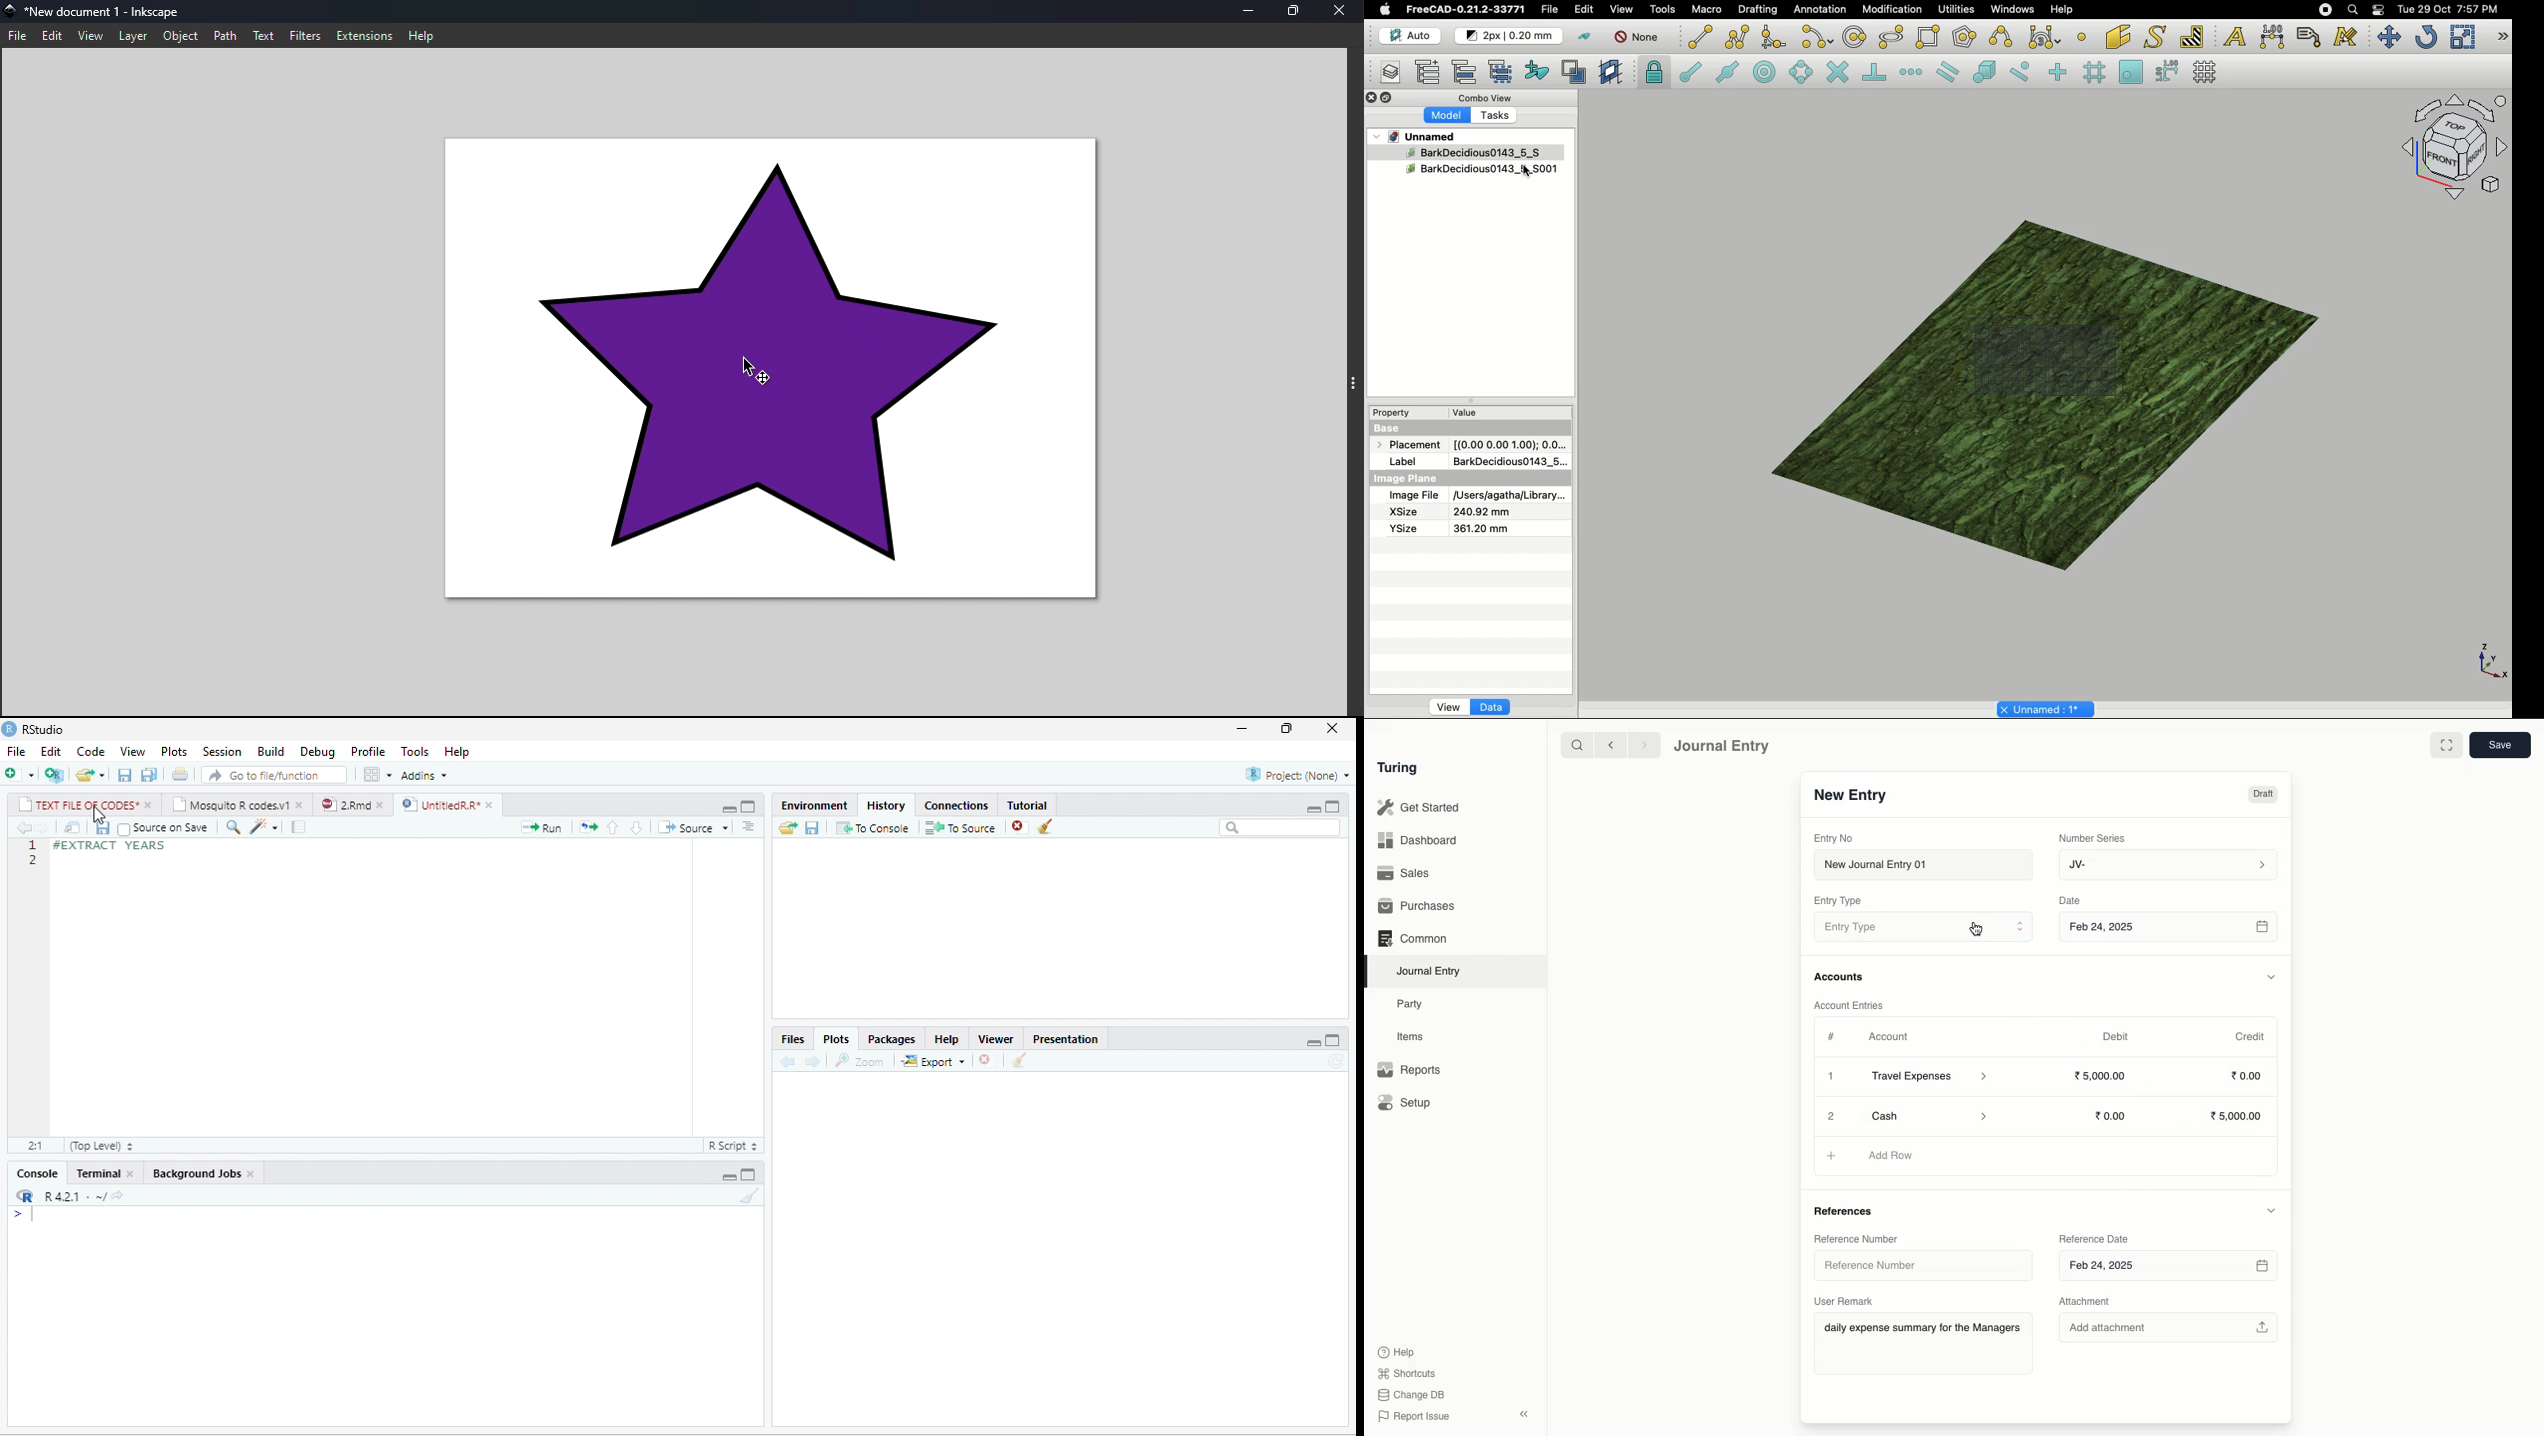  Describe the element at coordinates (1622, 8) in the screenshot. I see `View` at that location.